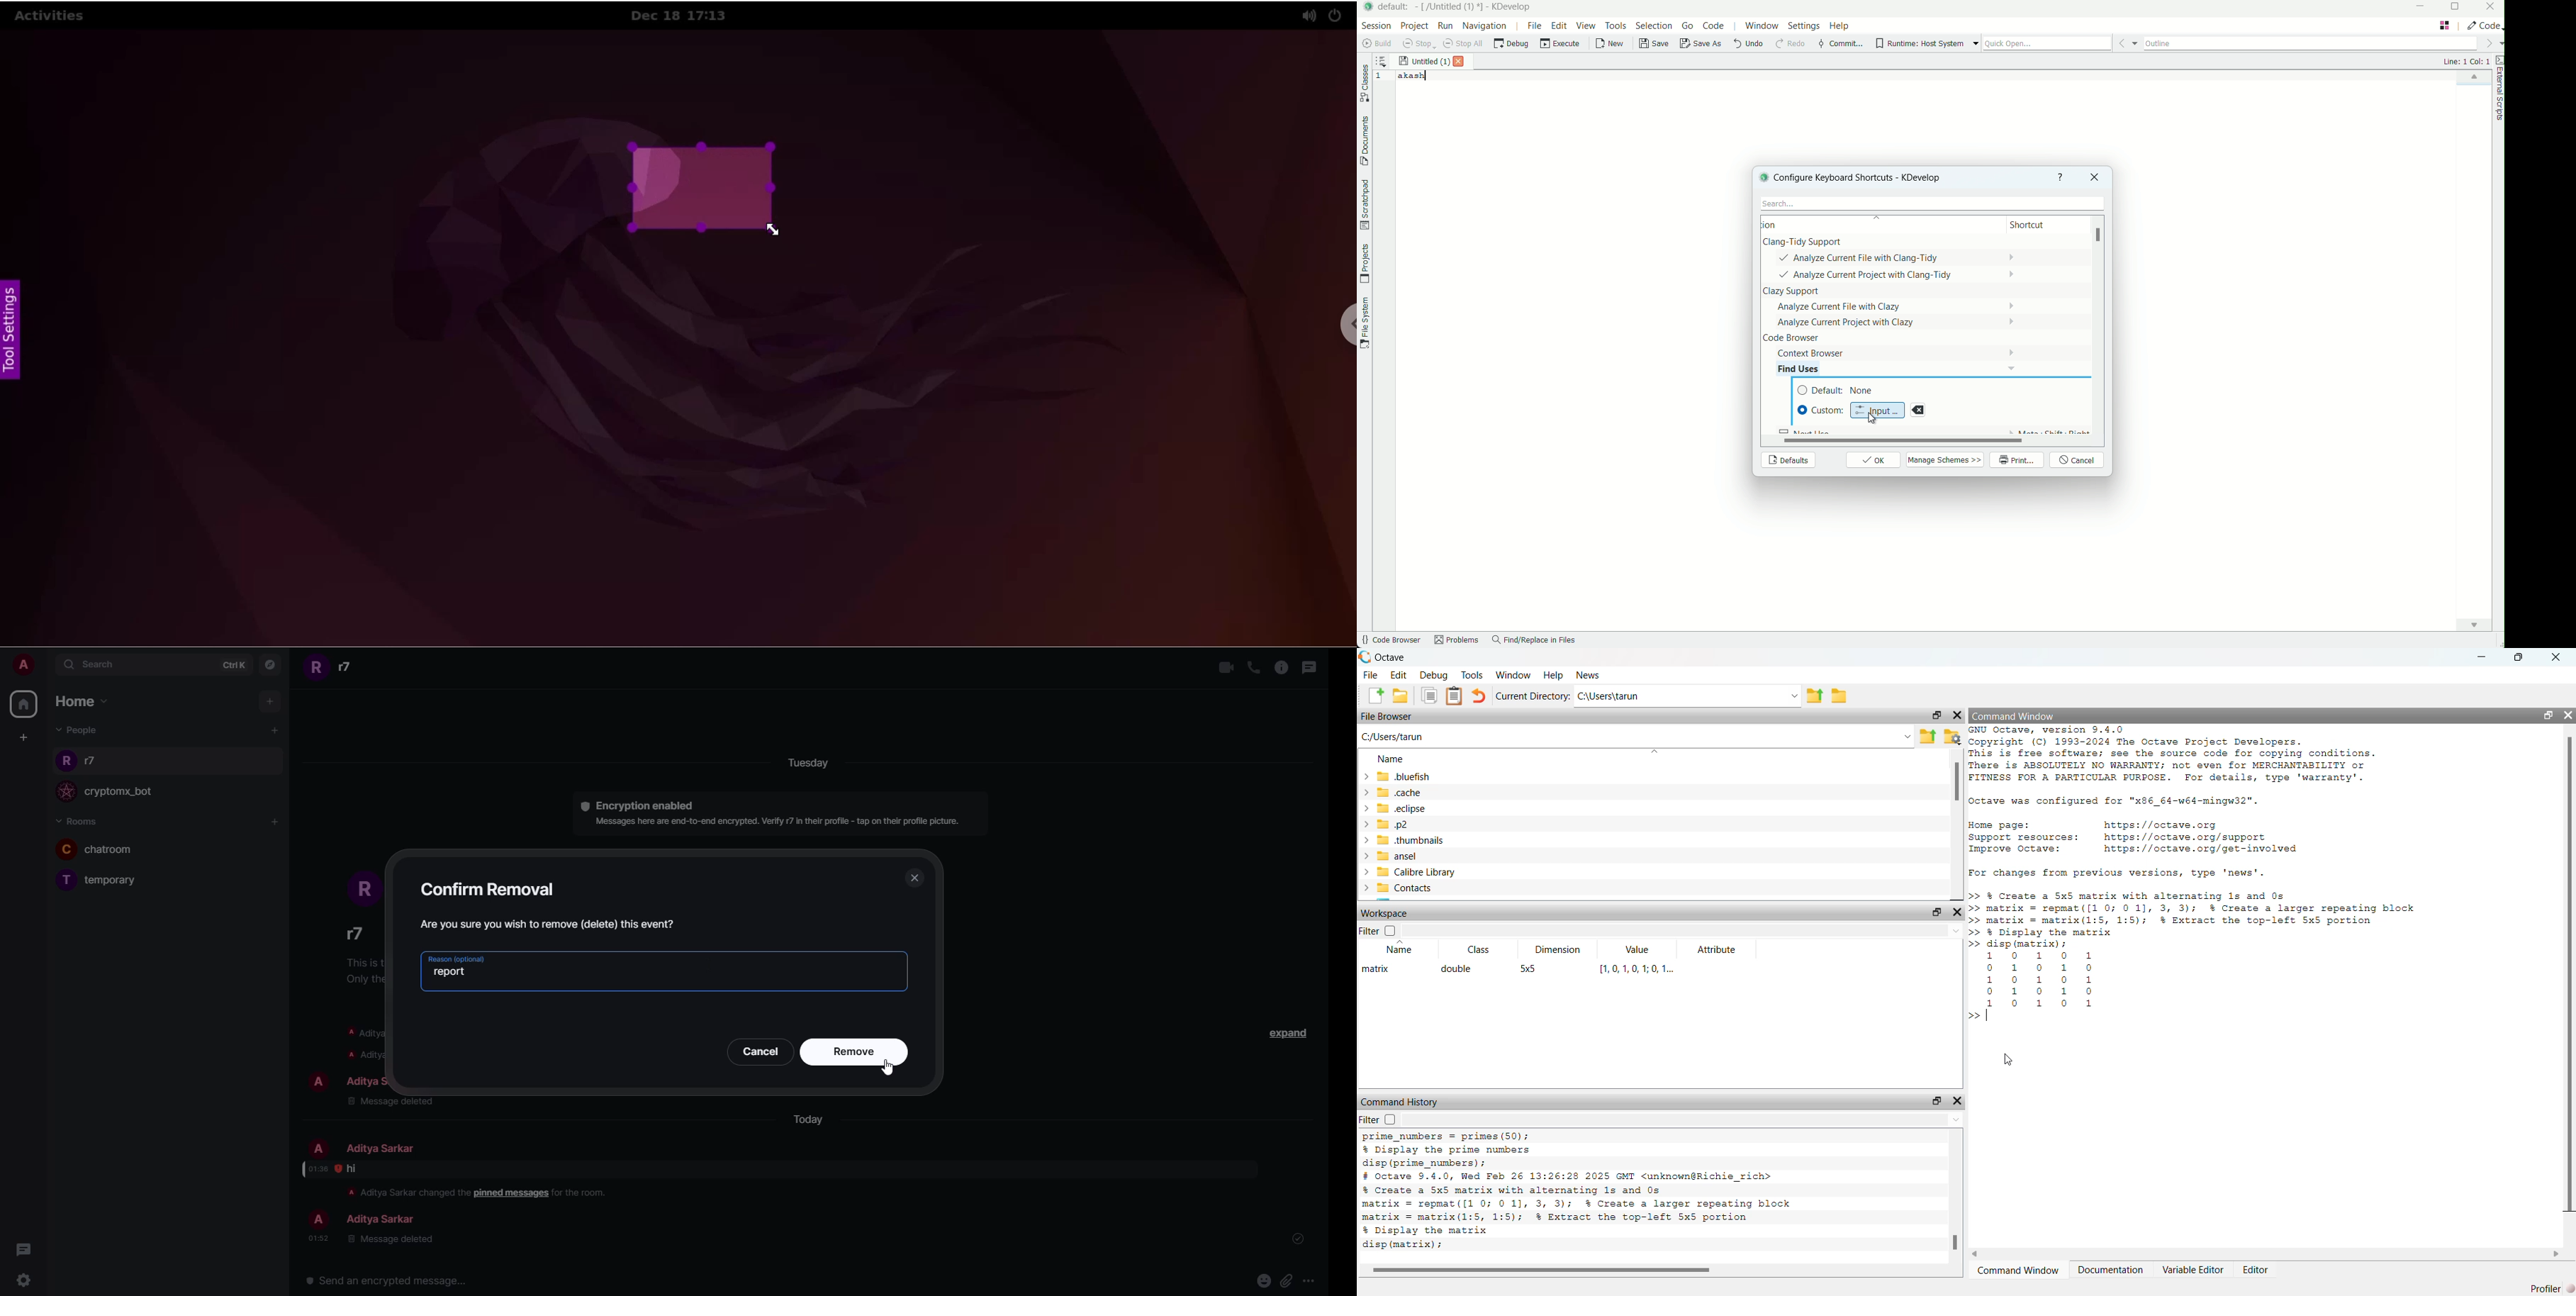 Image resolution: width=2576 pixels, height=1316 pixels. I want to click on Window, so click(1515, 675).